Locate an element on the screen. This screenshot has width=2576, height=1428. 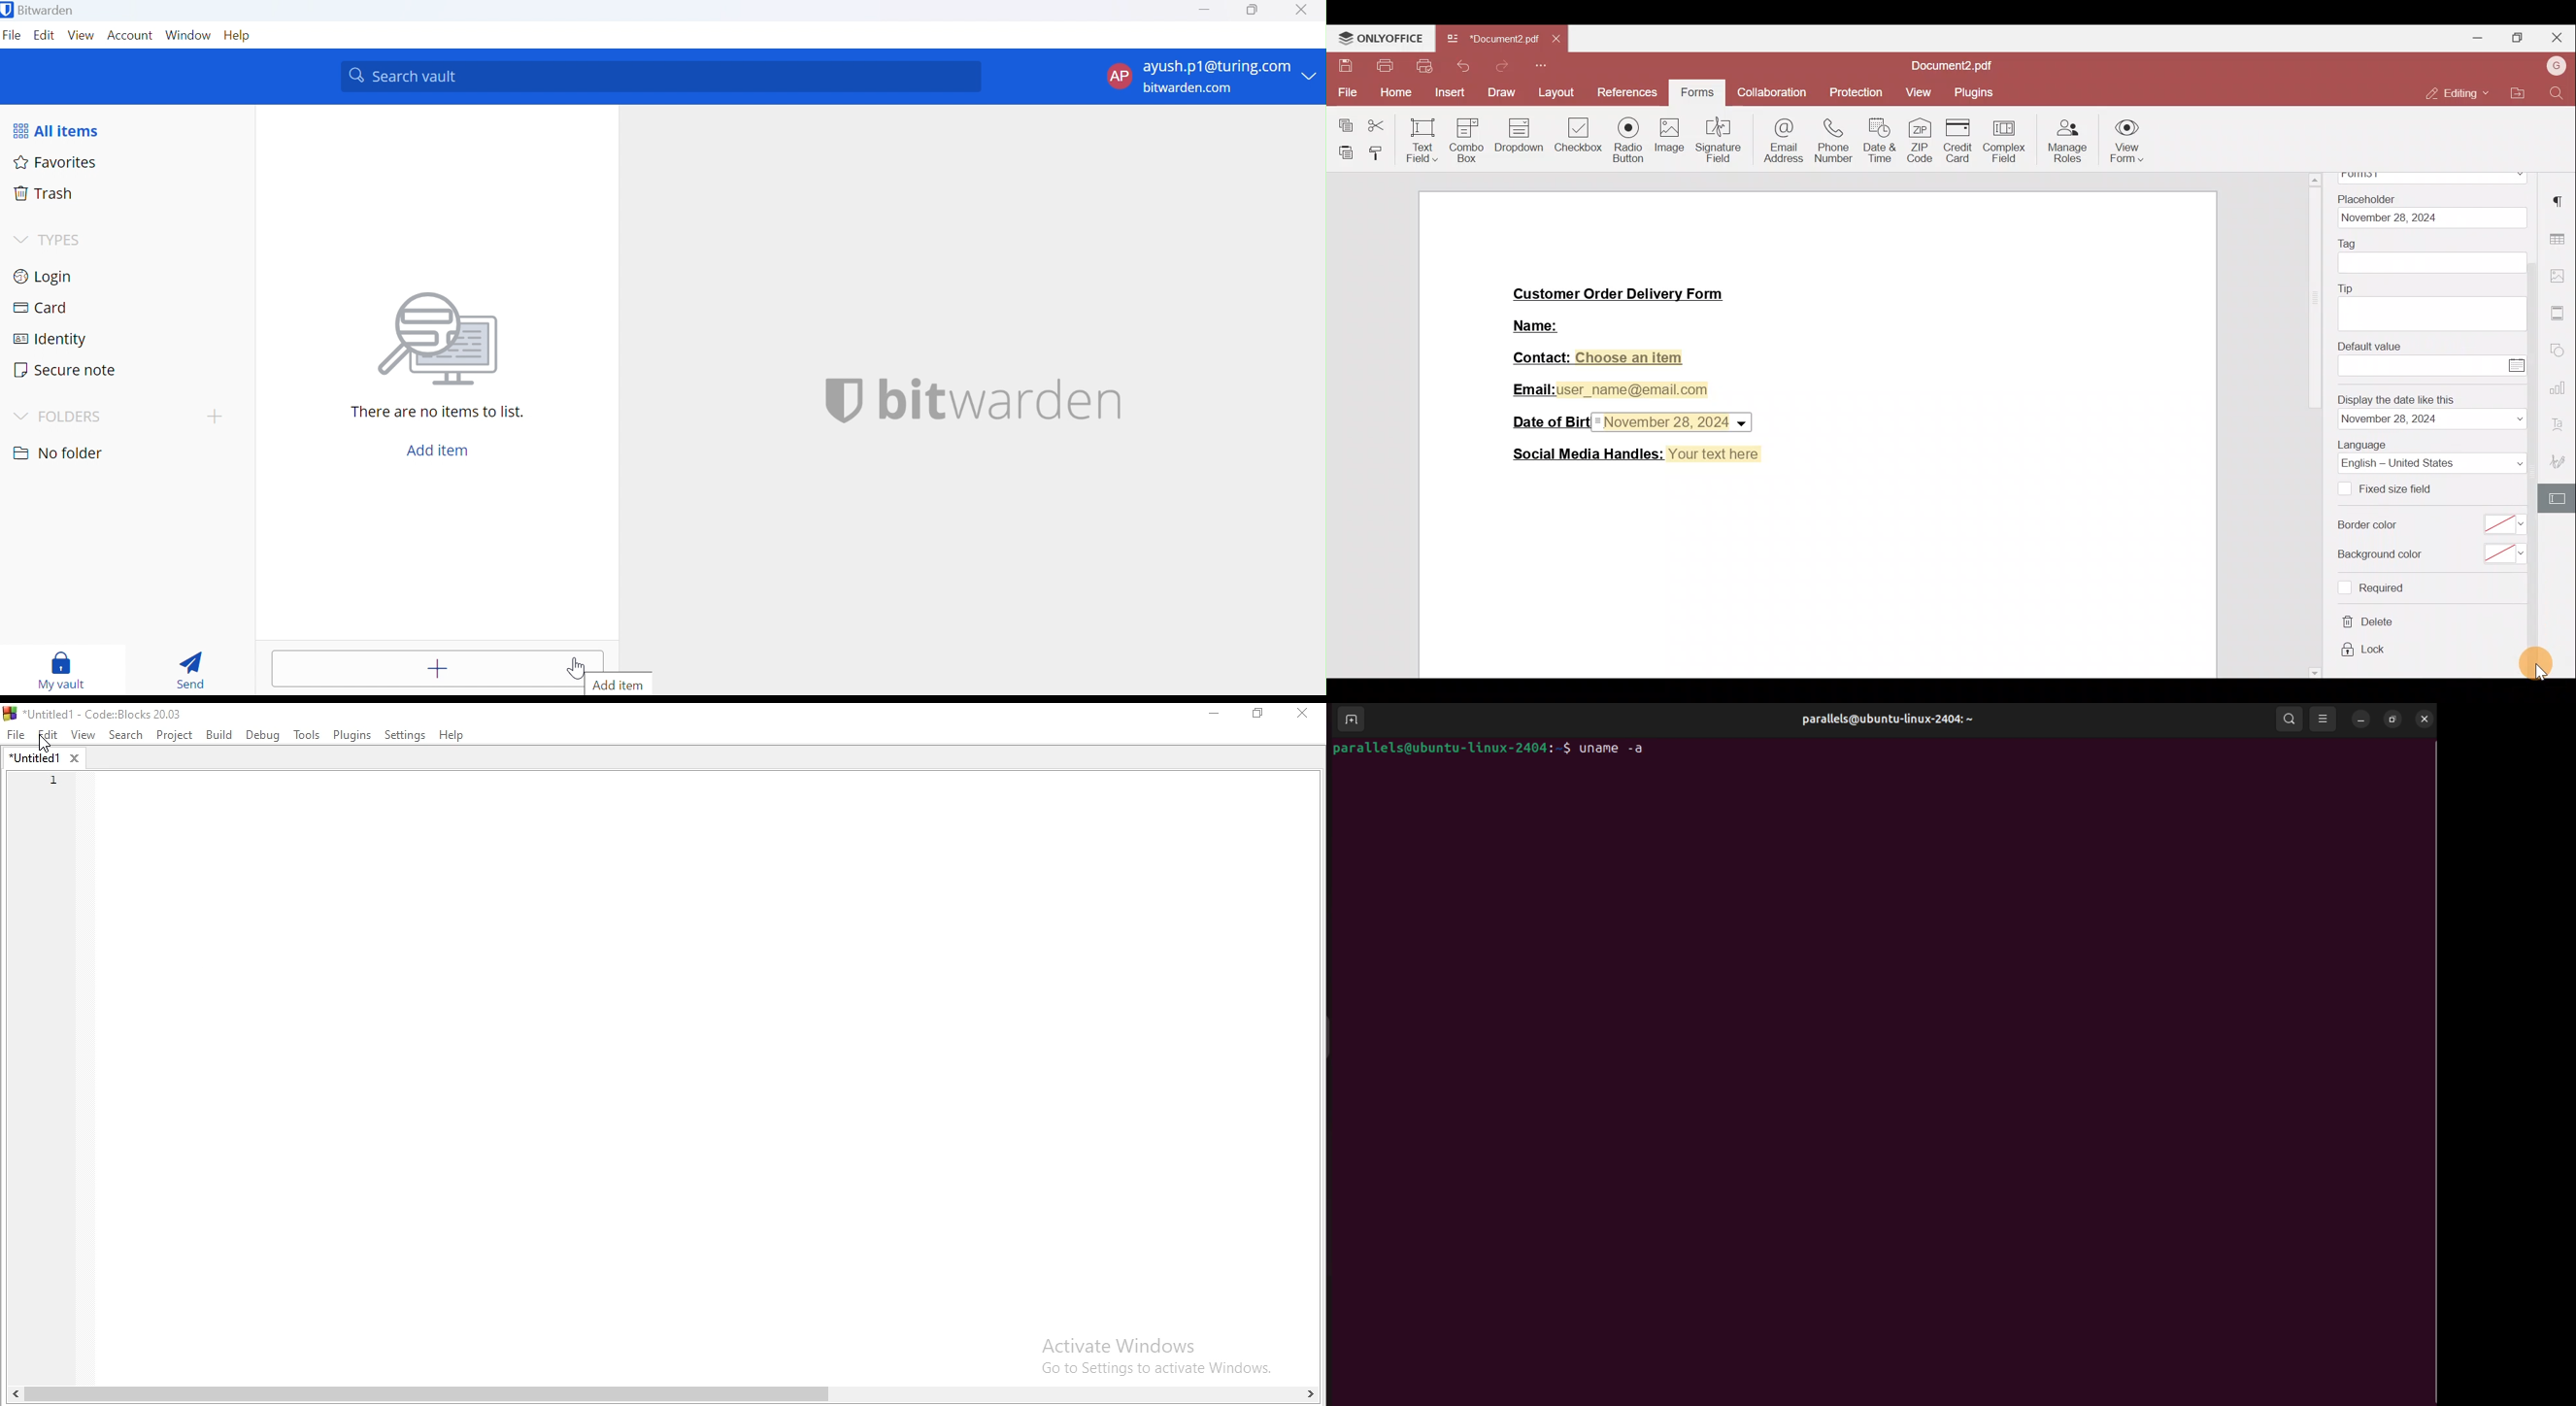
bitwarden is located at coordinates (973, 398).